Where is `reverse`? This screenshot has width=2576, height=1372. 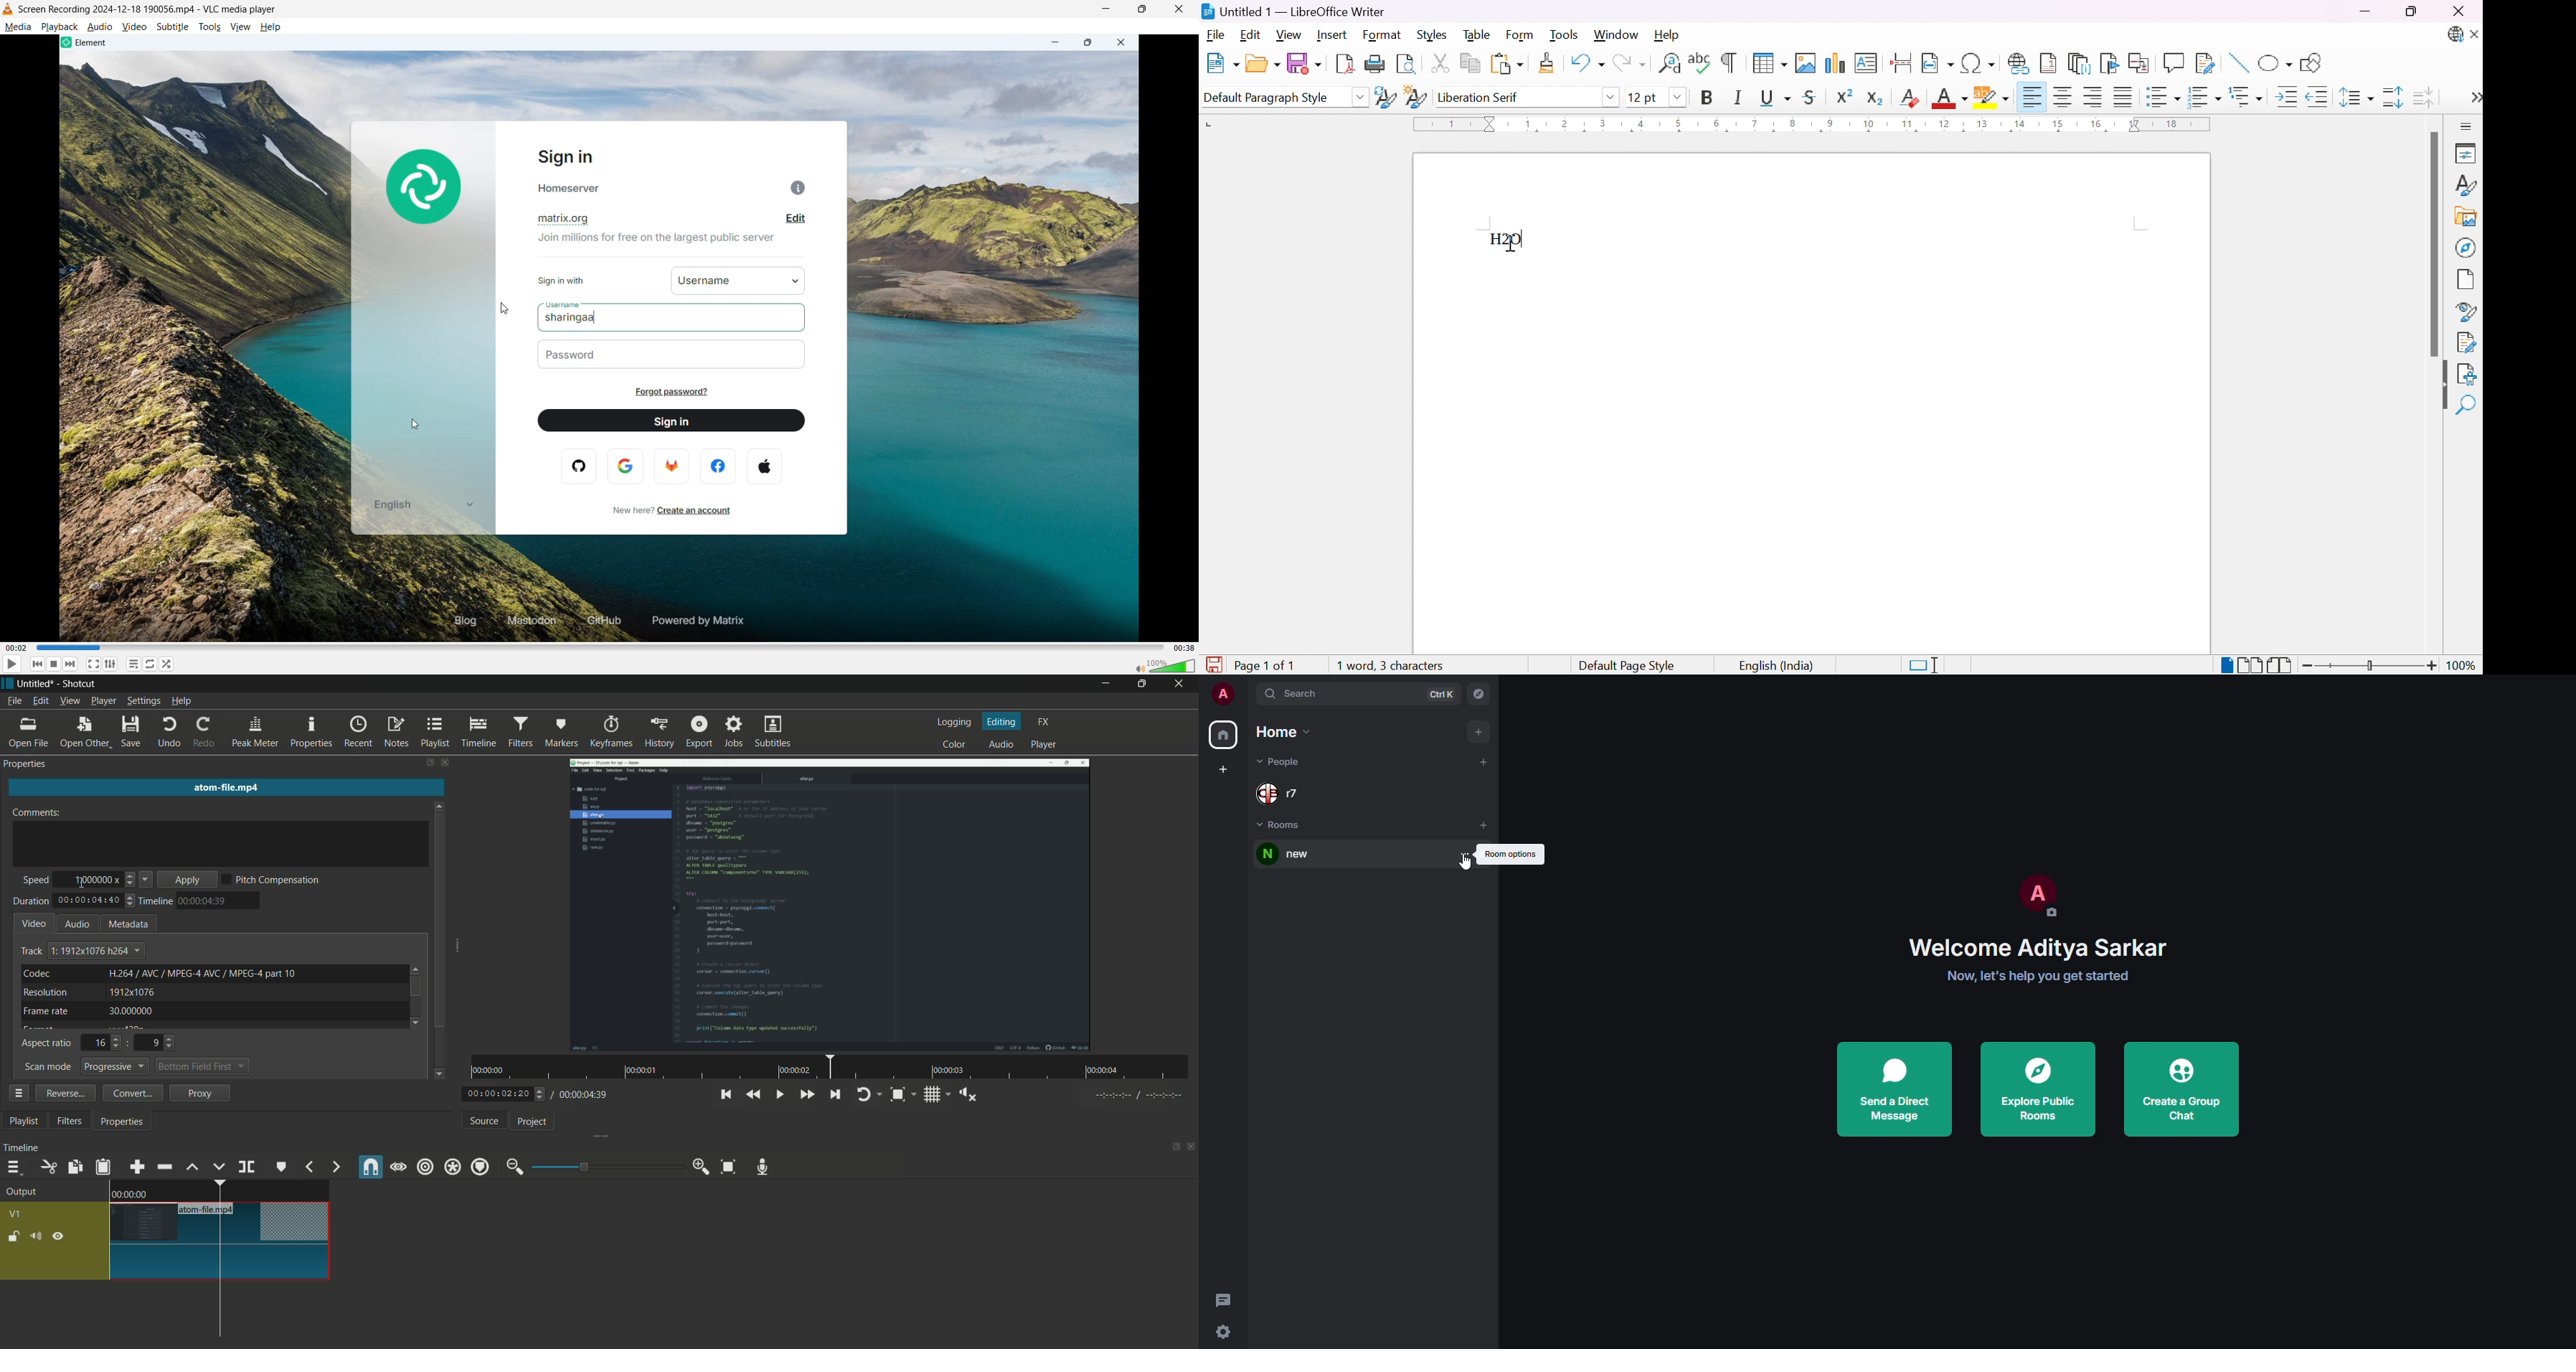
reverse is located at coordinates (65, 1093).